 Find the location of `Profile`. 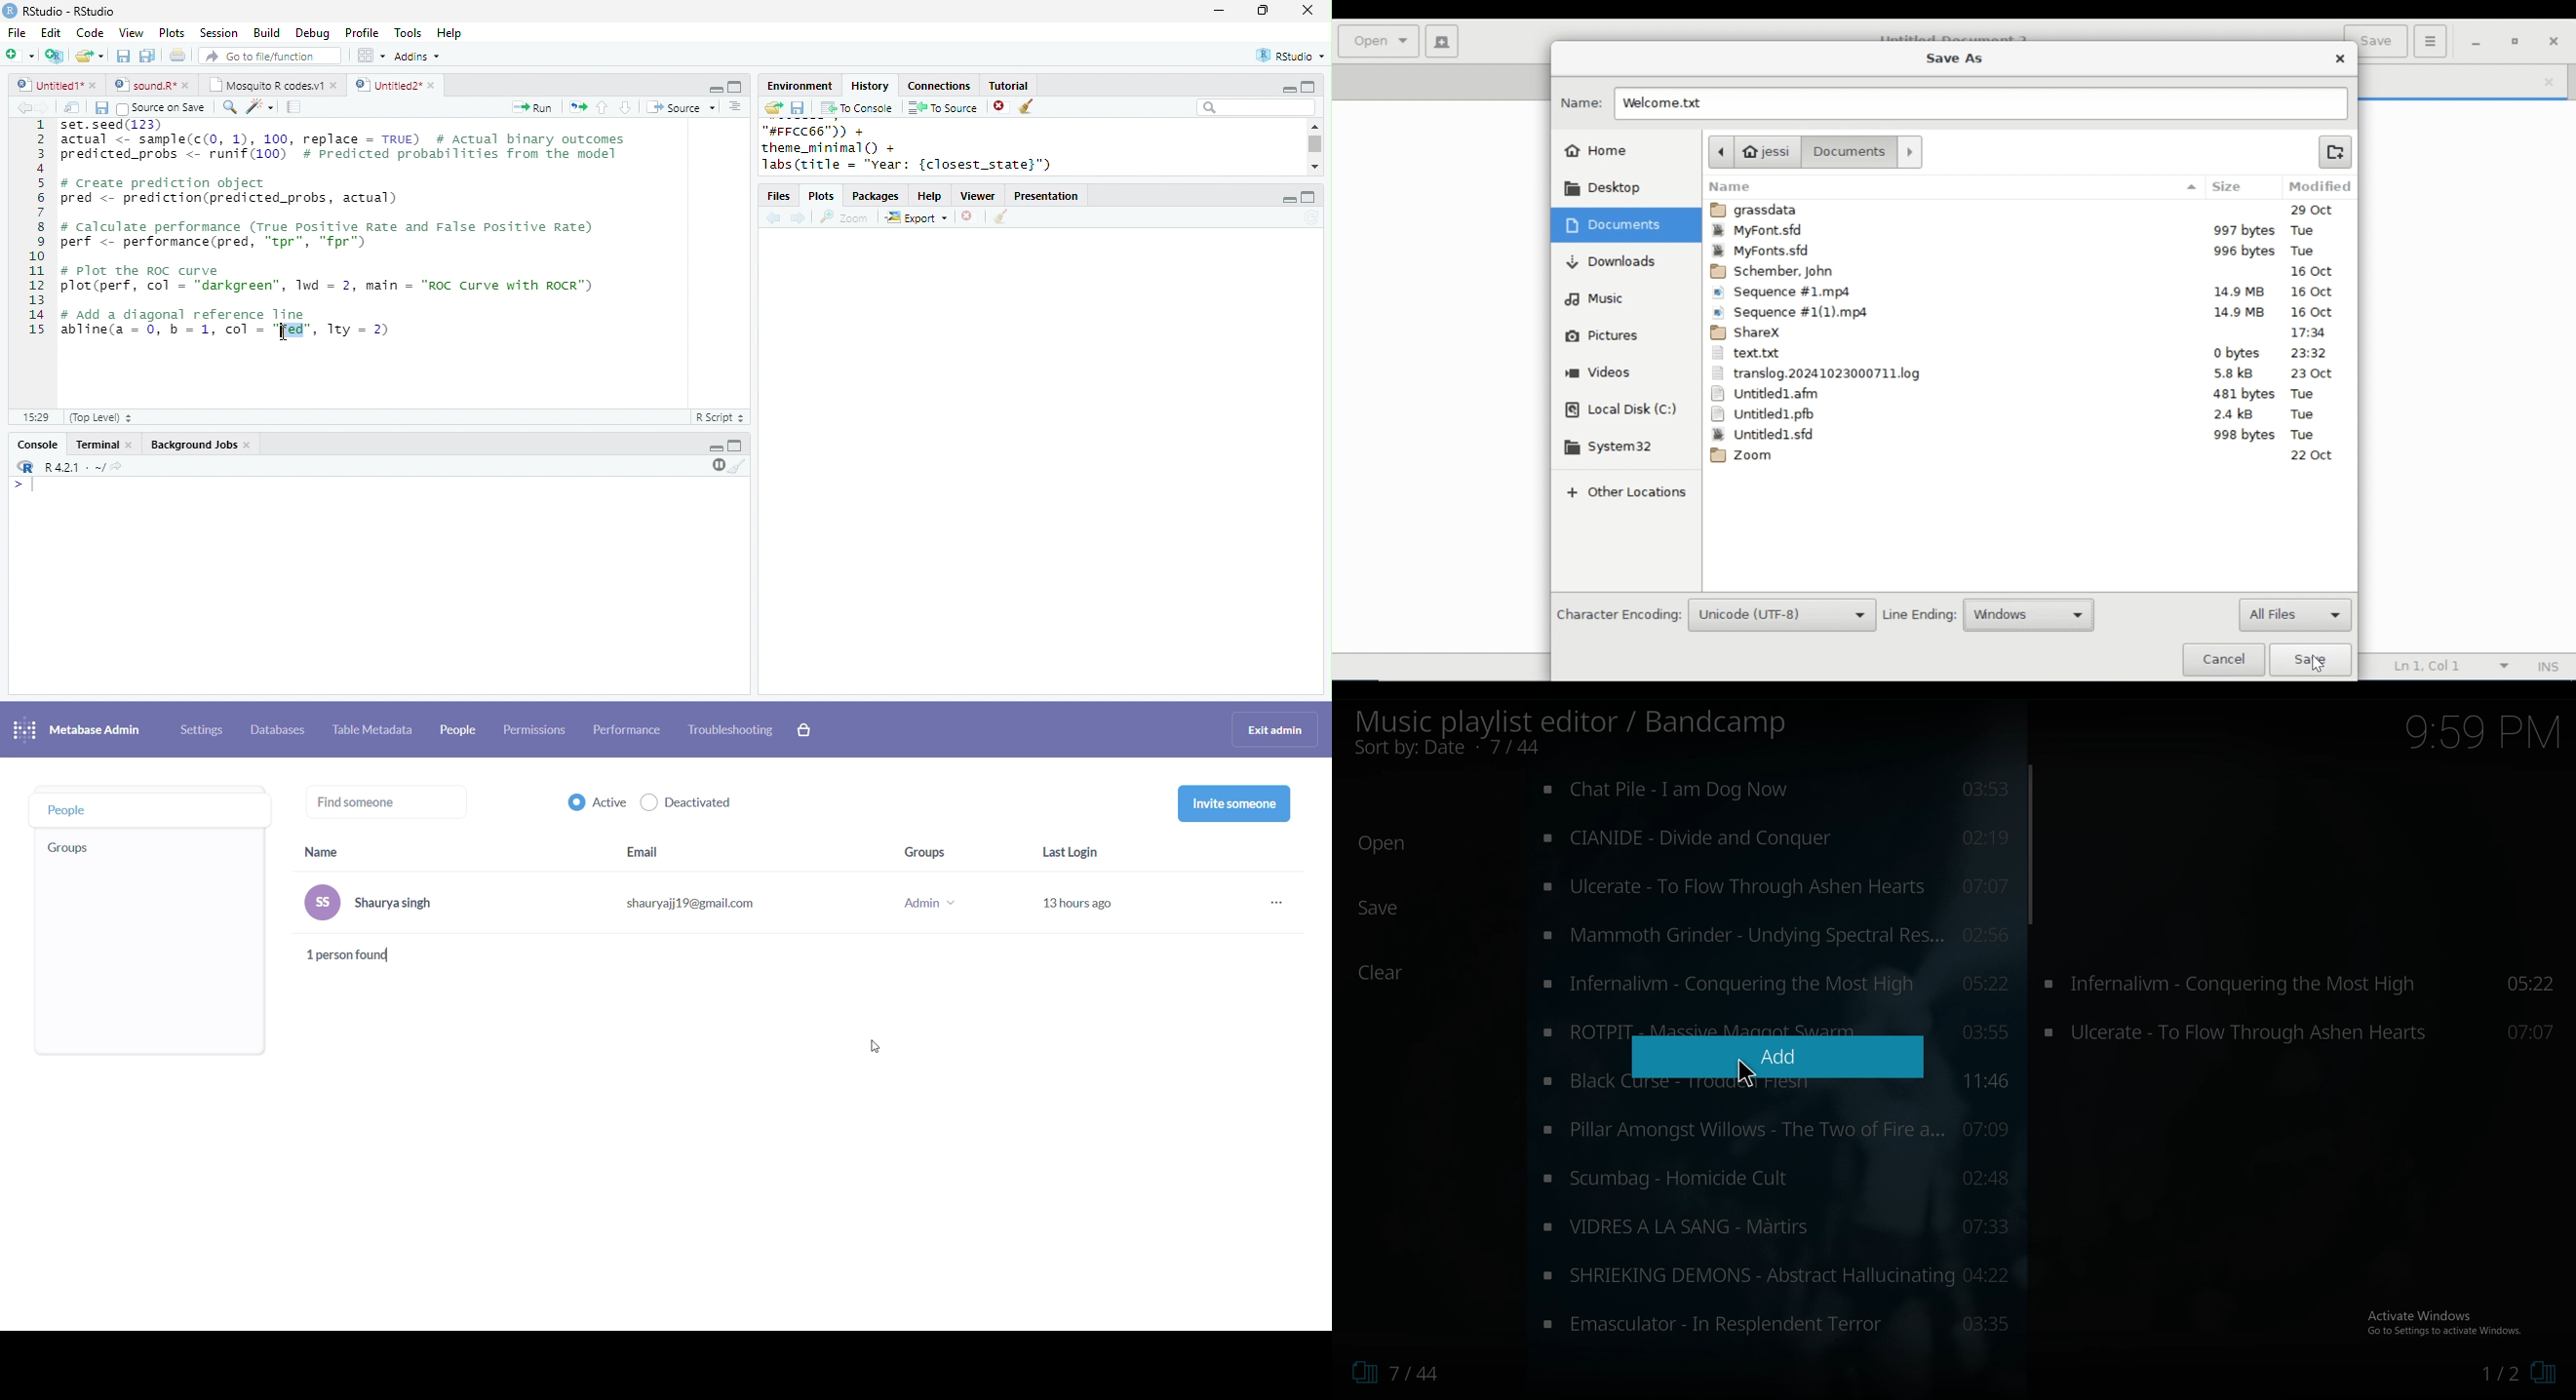

Profile is located at coordinates (362, 32).